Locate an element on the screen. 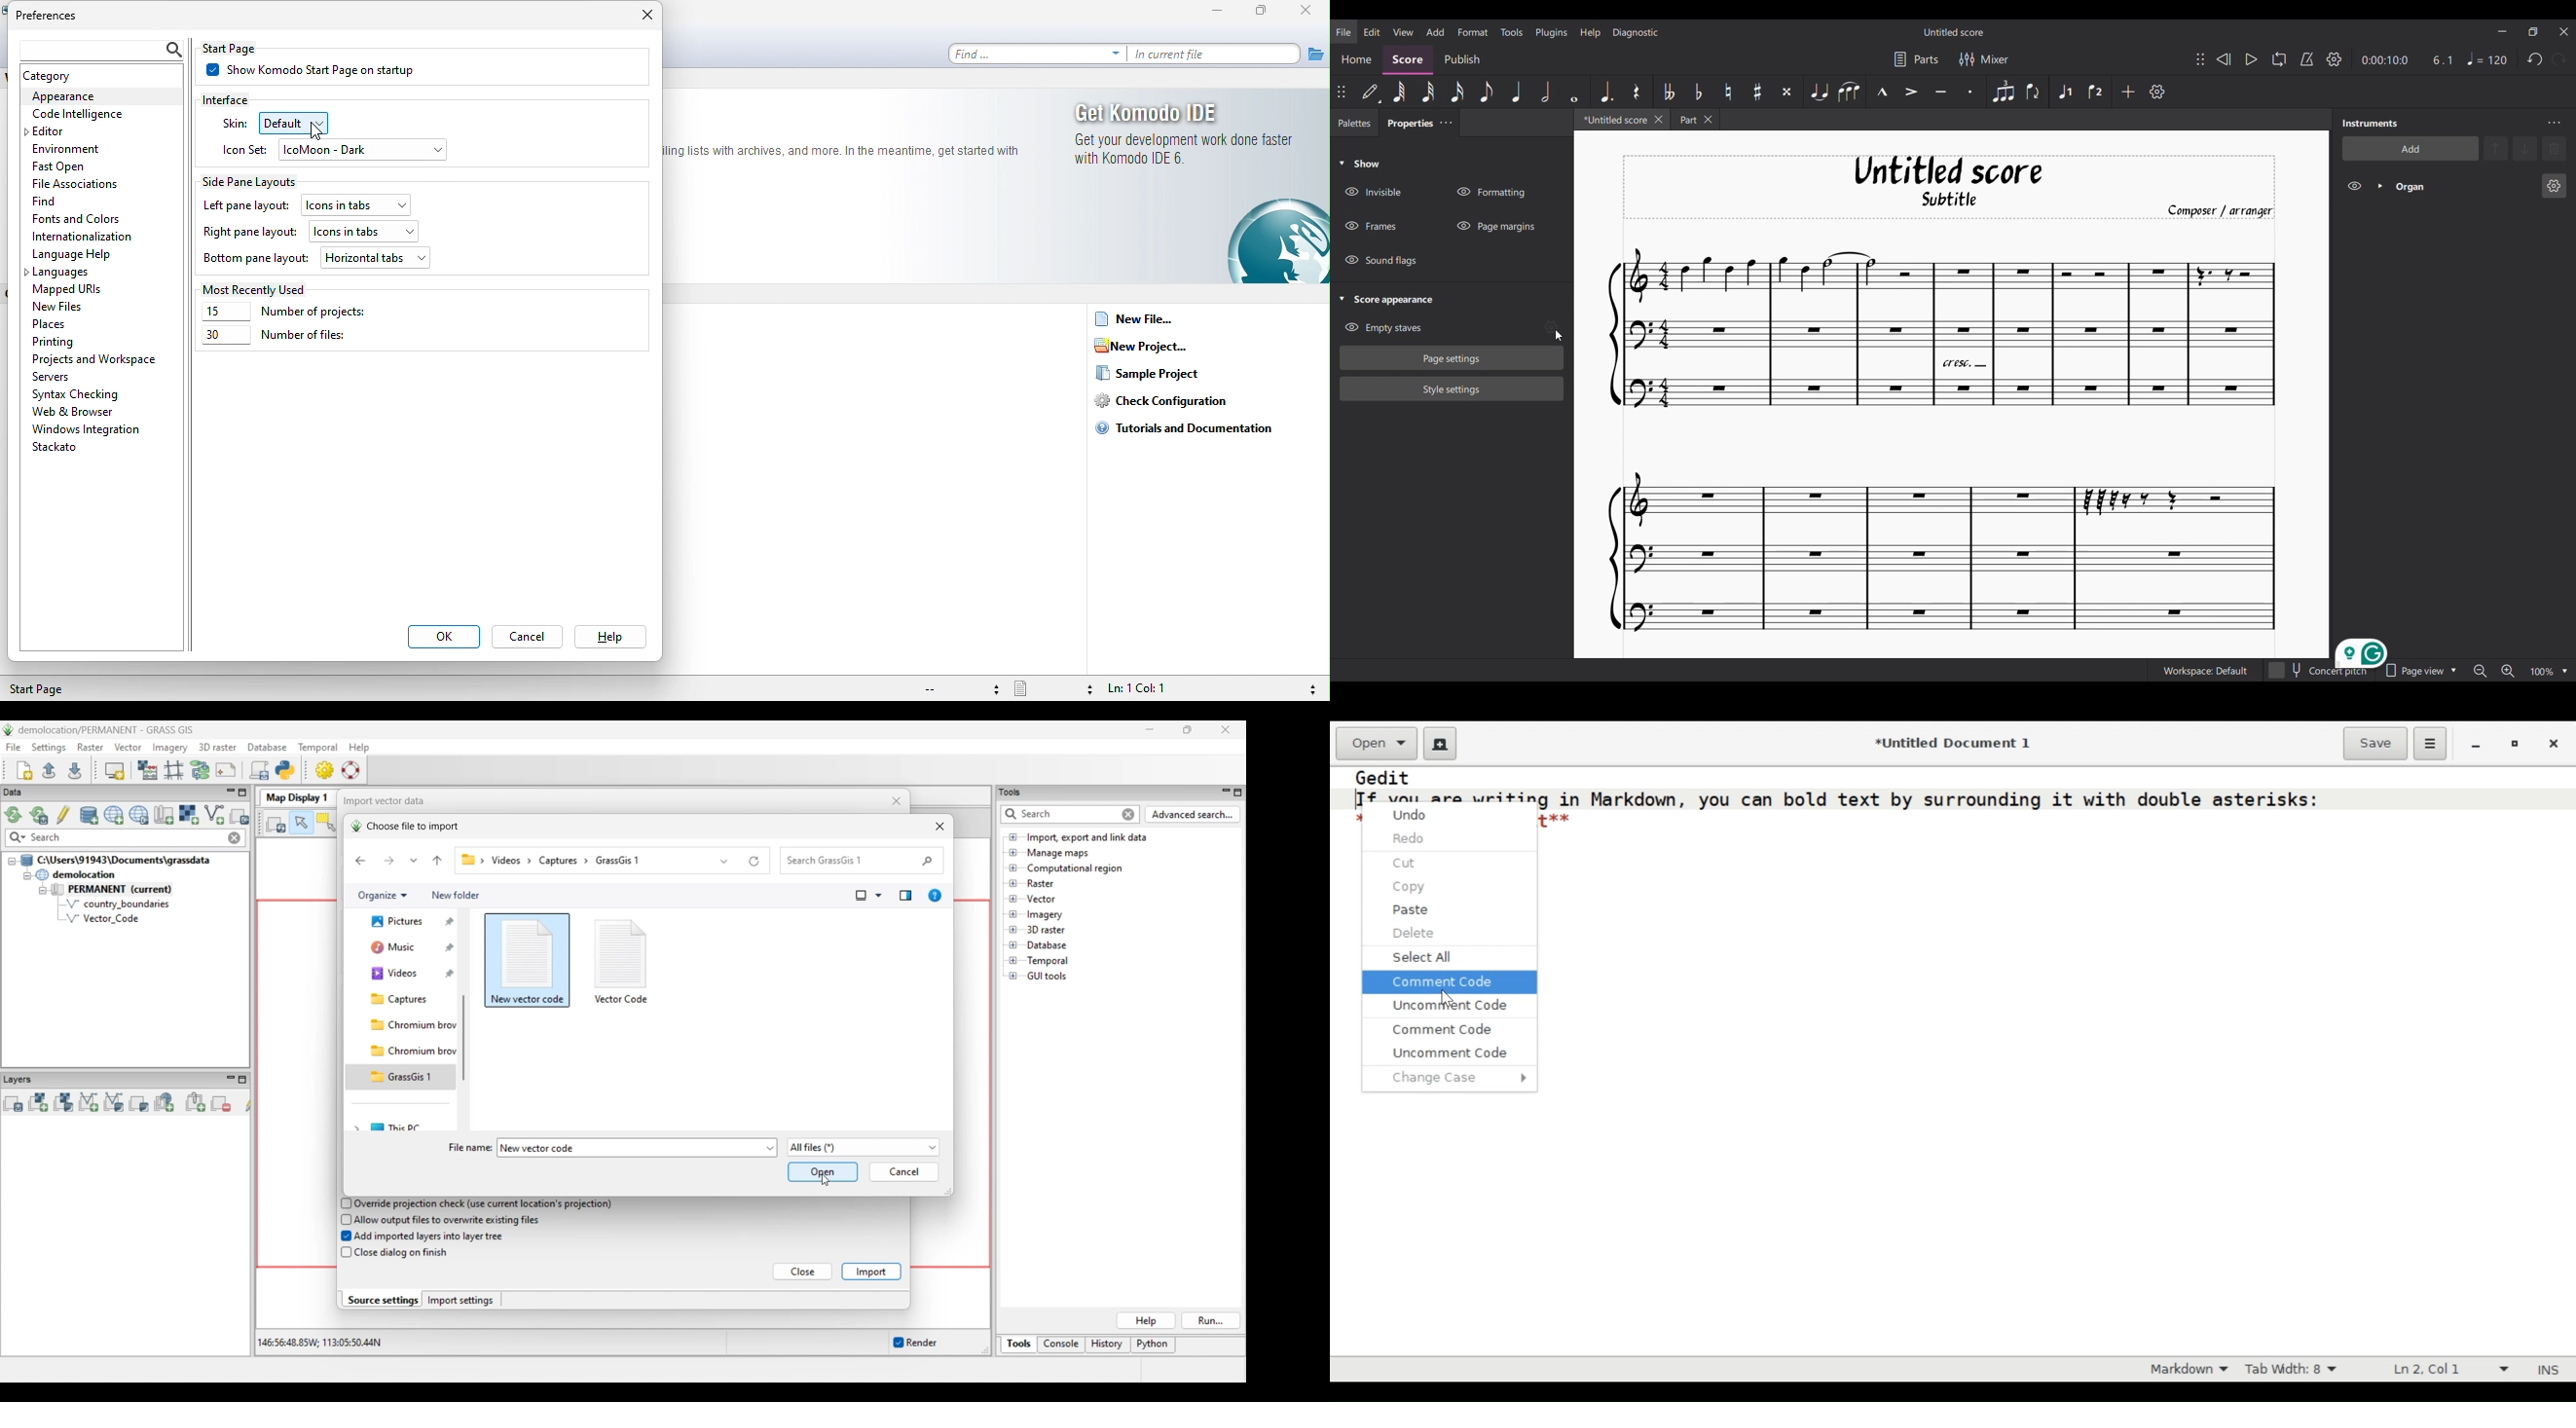 This screenshot has height=1428, width=2576. Console is located at coordinates (1061, 1346).